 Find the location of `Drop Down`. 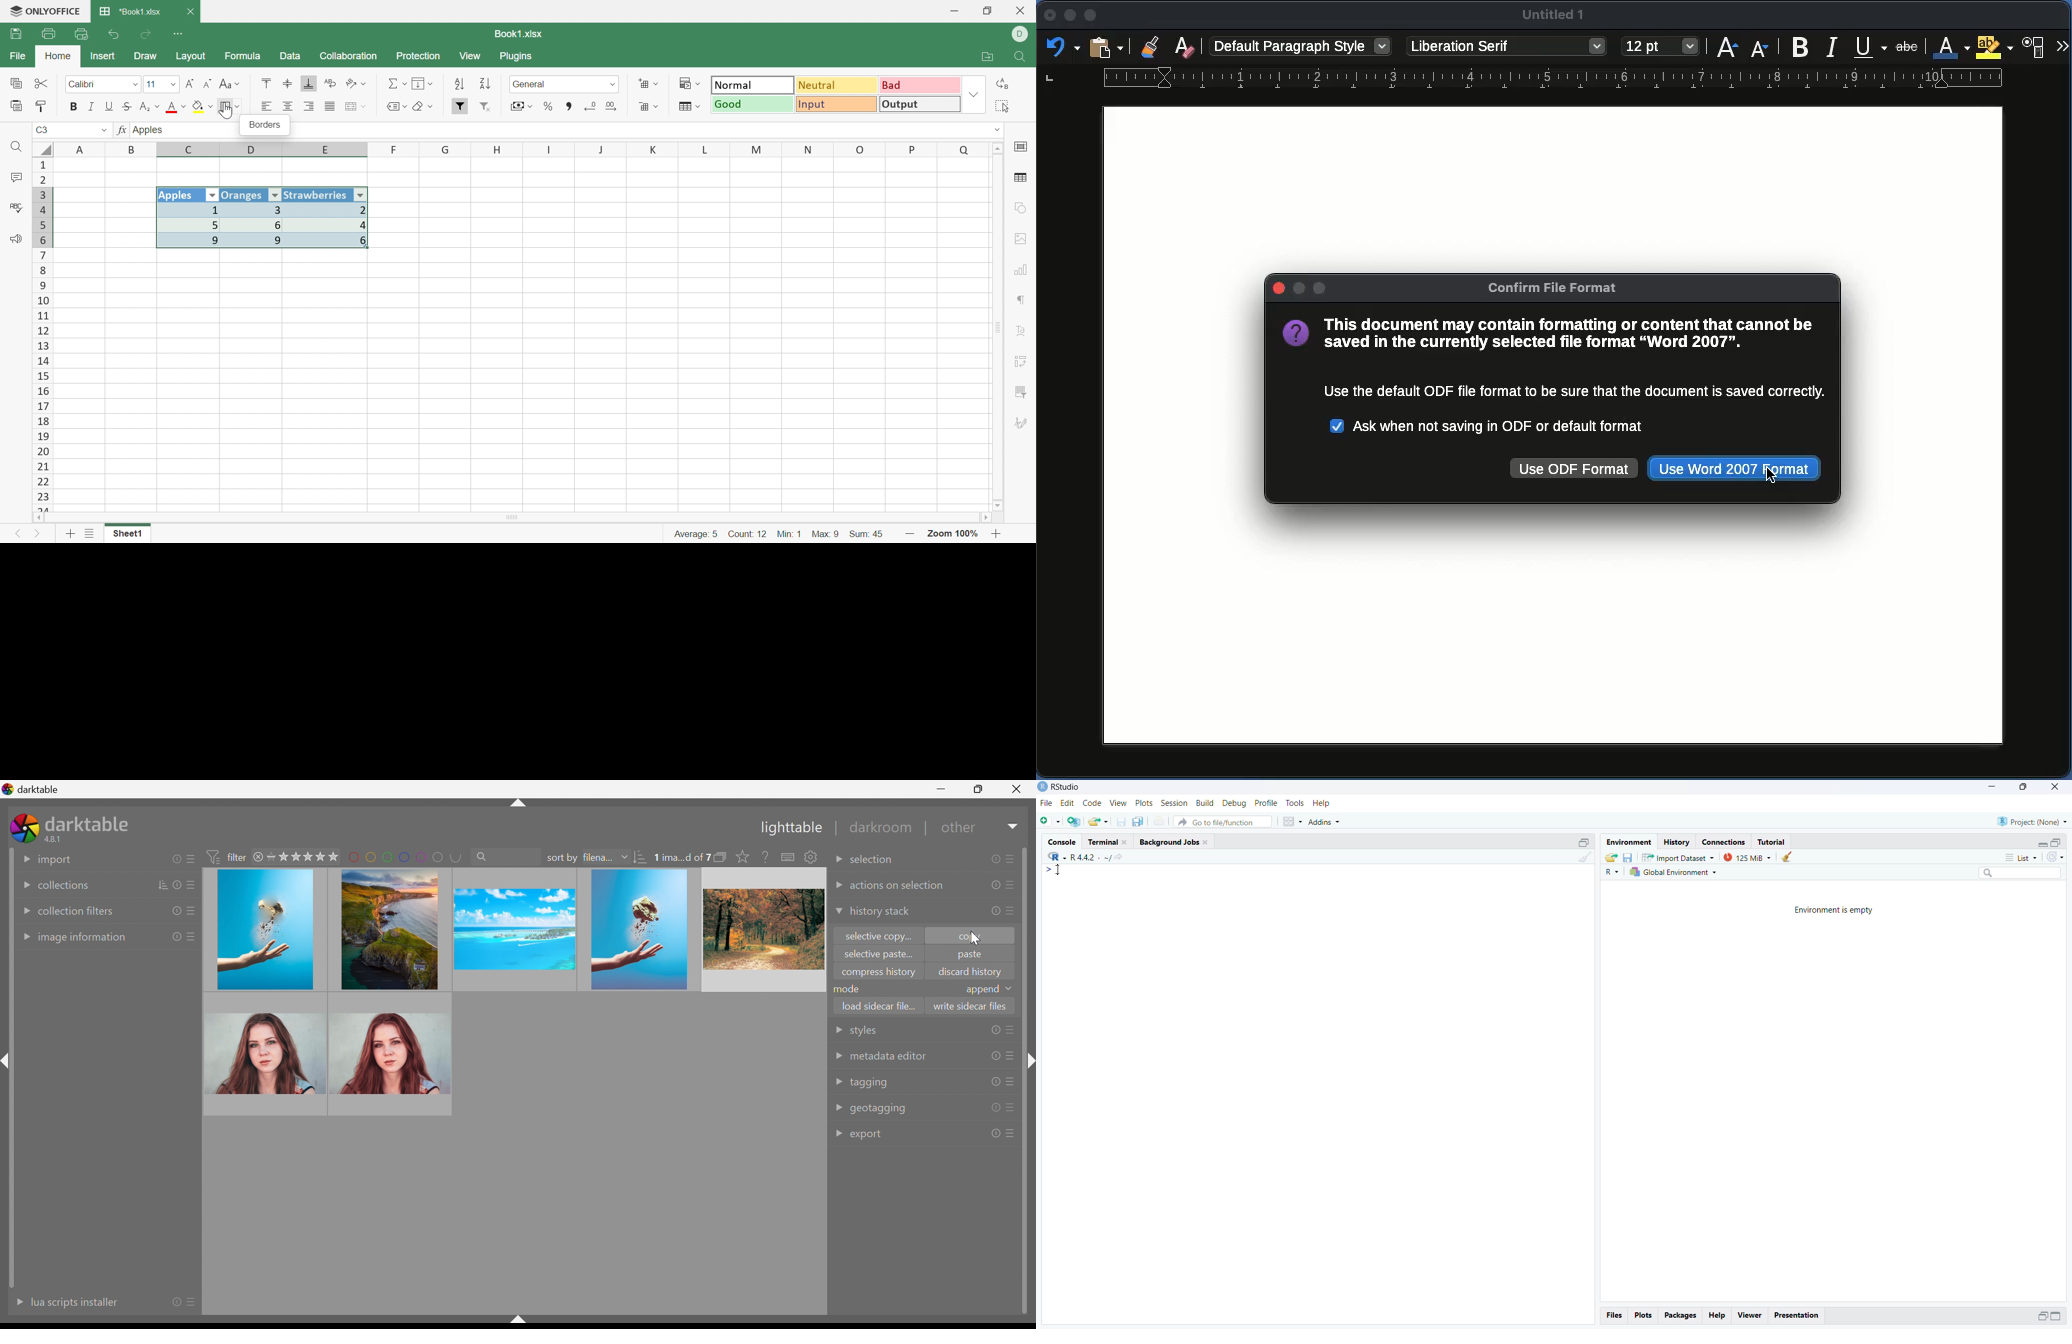

Drop Down is located at coordinates (624, 857).